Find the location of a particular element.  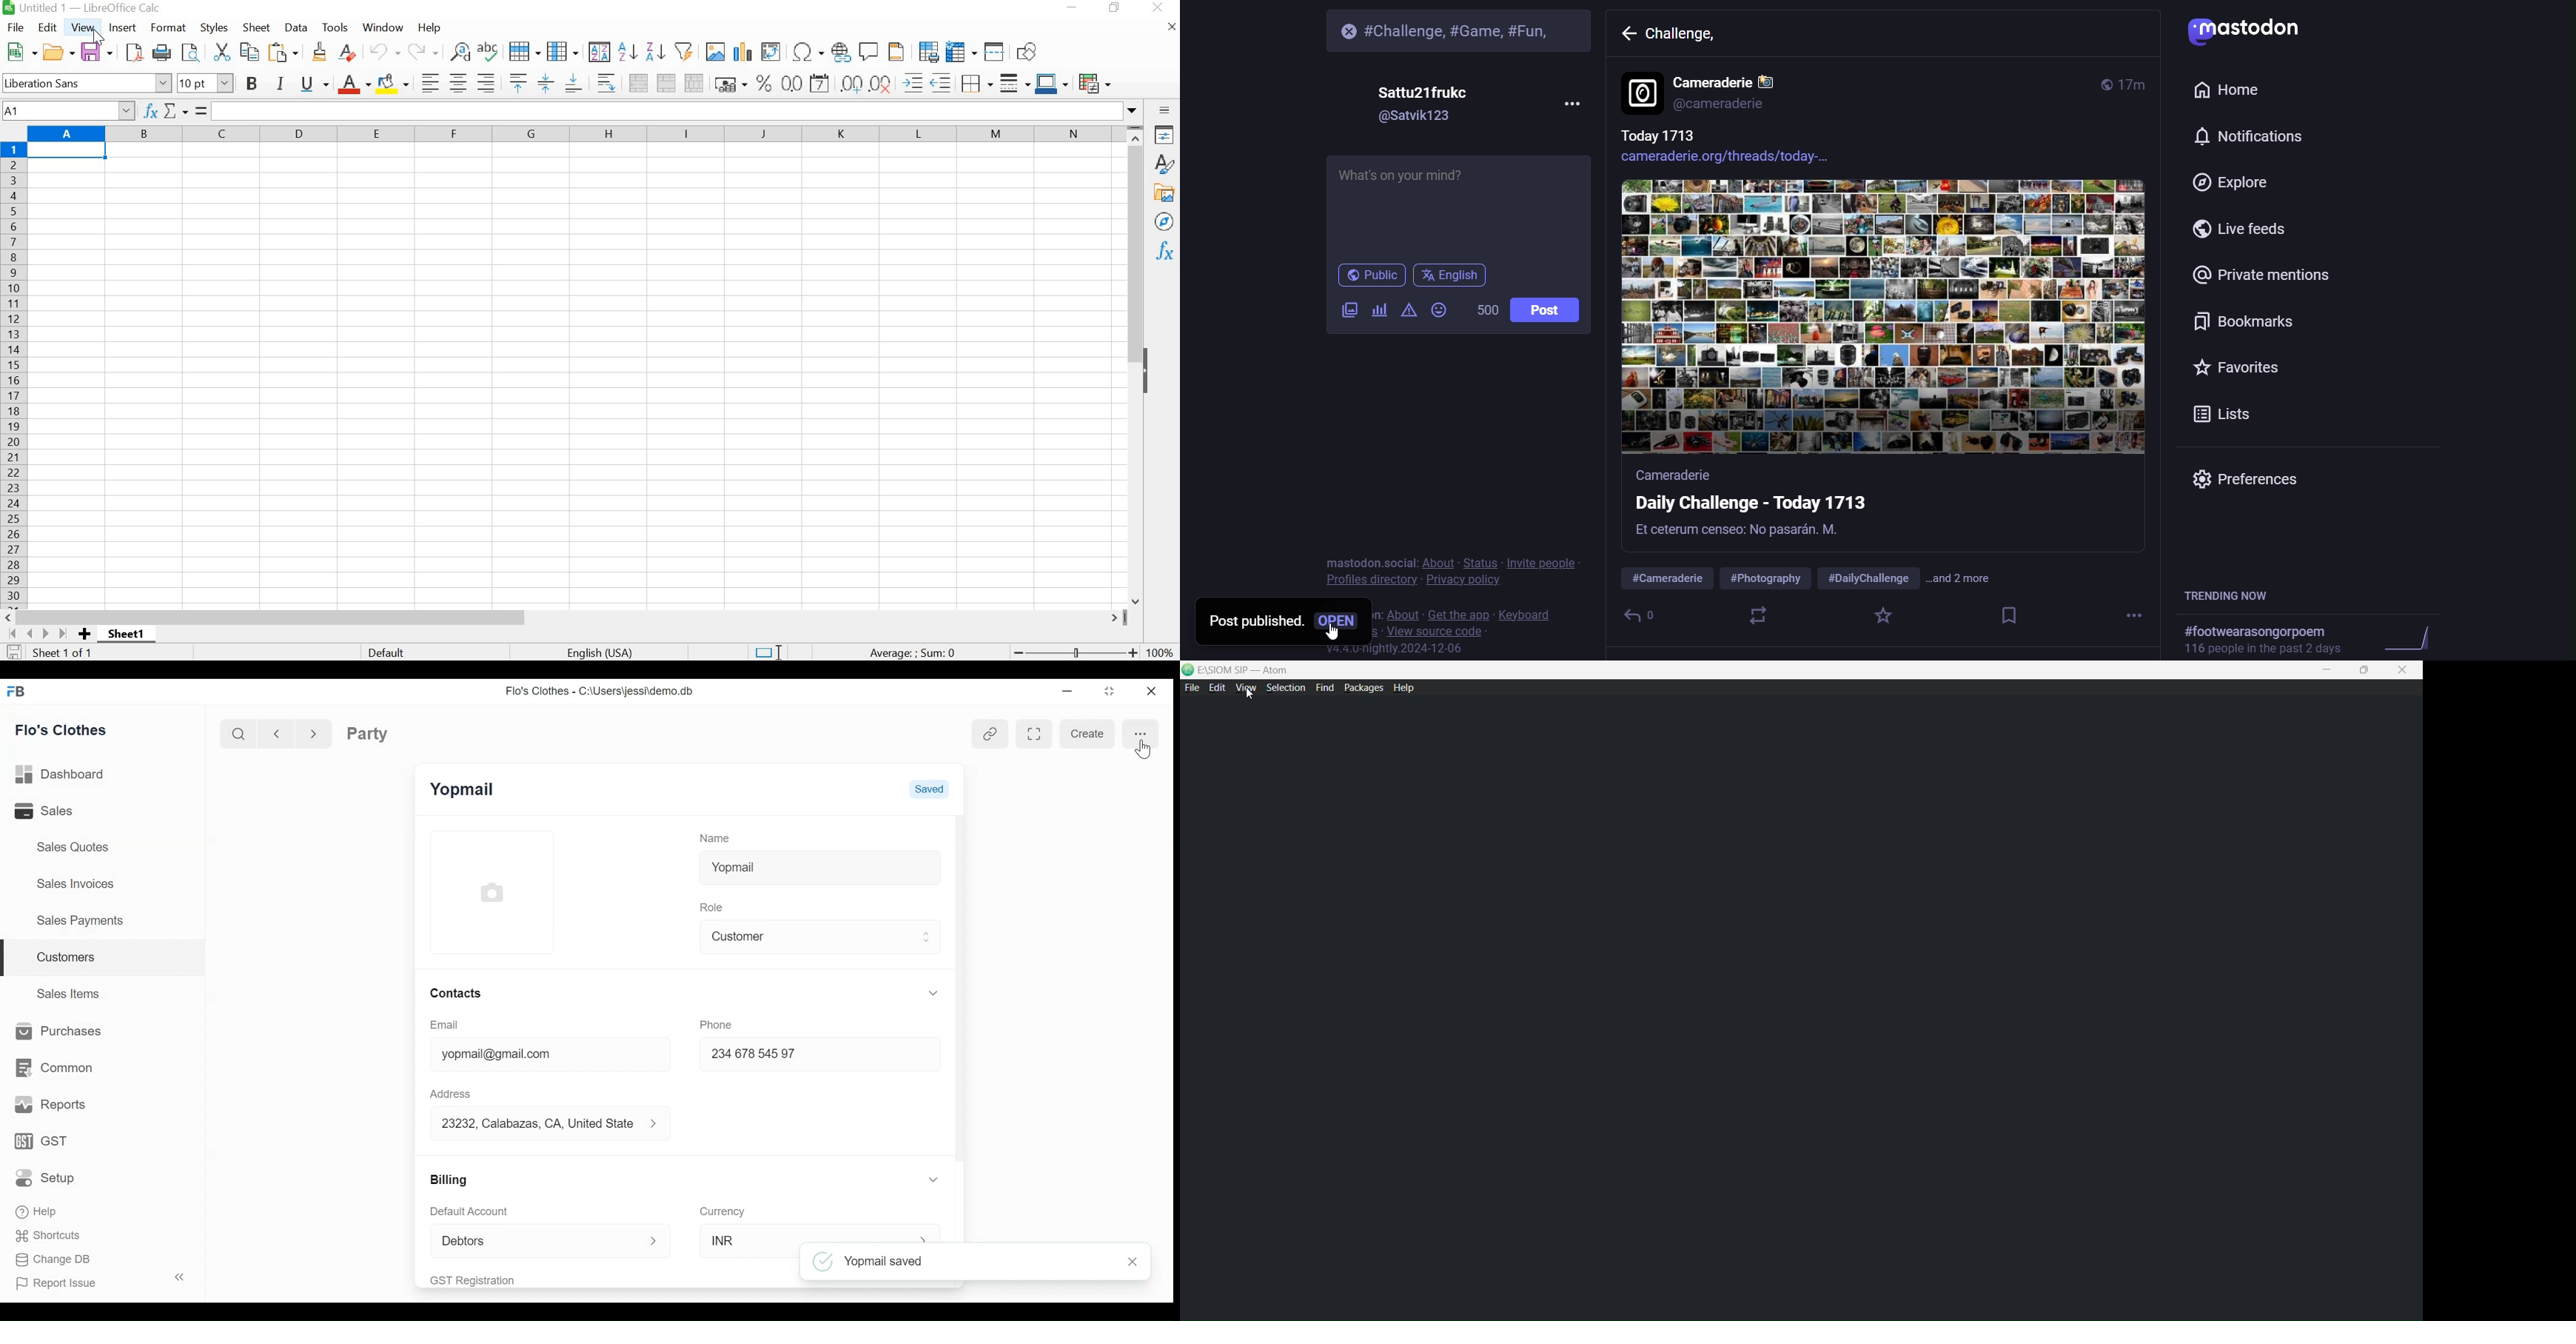

Sales Invoices is located at coordinates (77, 883).